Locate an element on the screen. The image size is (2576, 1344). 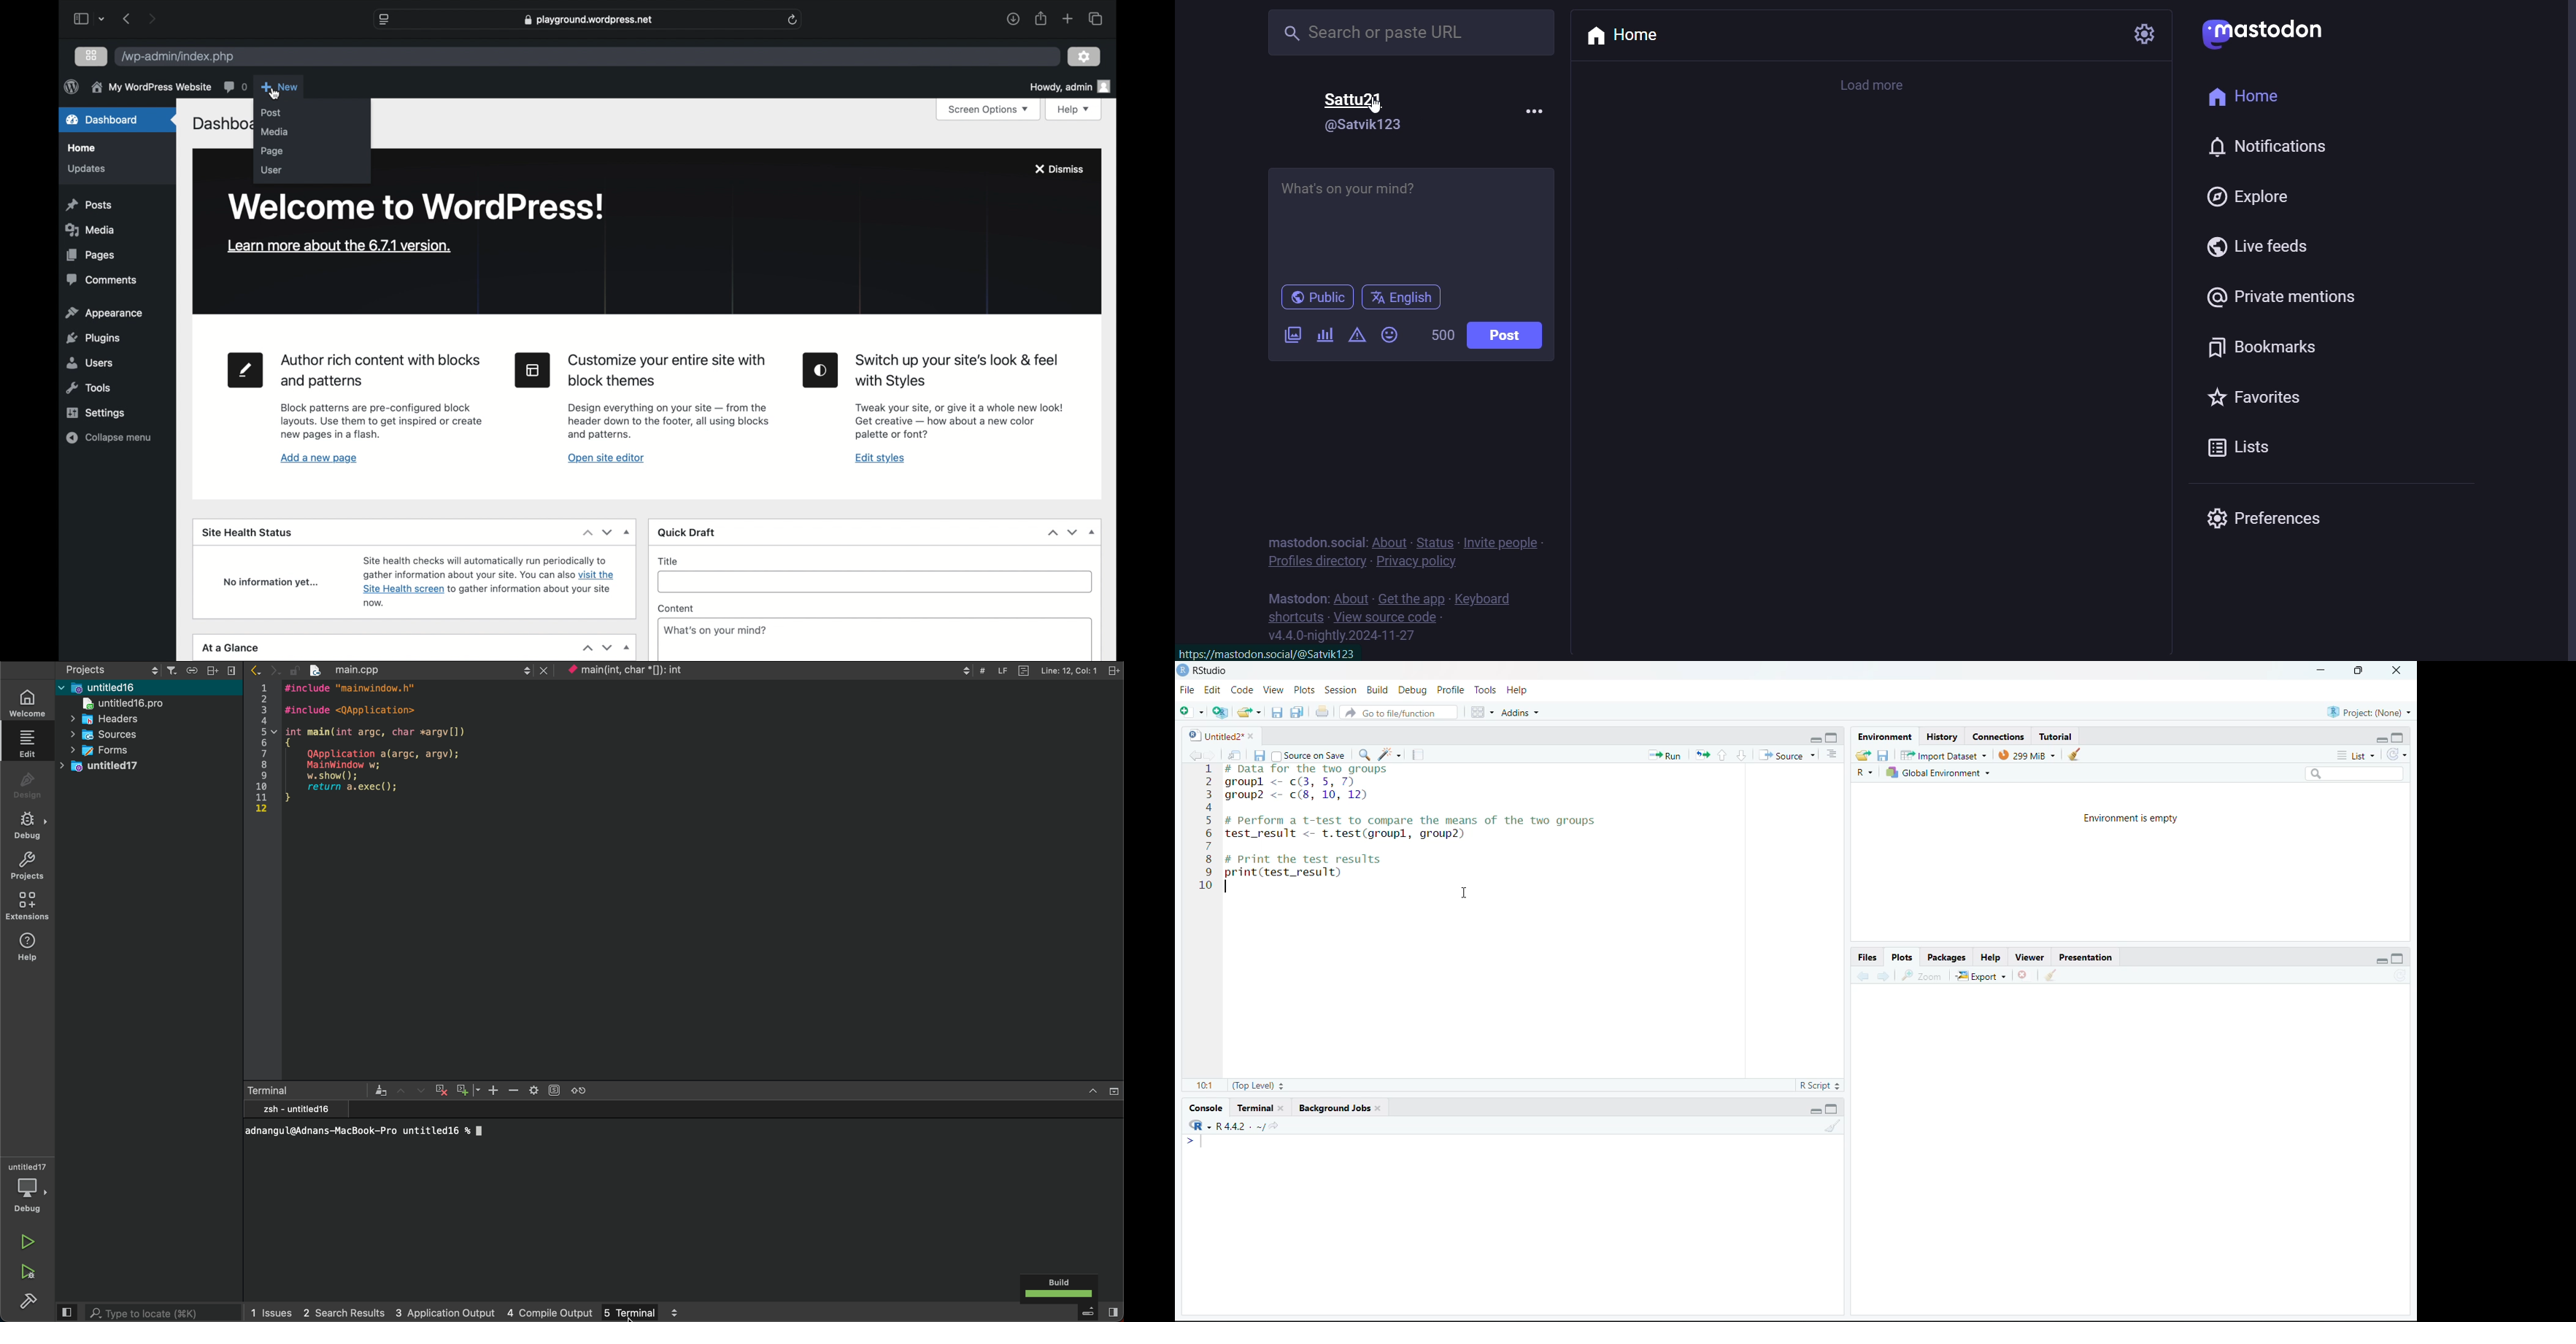
go to next section/chunk is located at coordinates (1742, 756).